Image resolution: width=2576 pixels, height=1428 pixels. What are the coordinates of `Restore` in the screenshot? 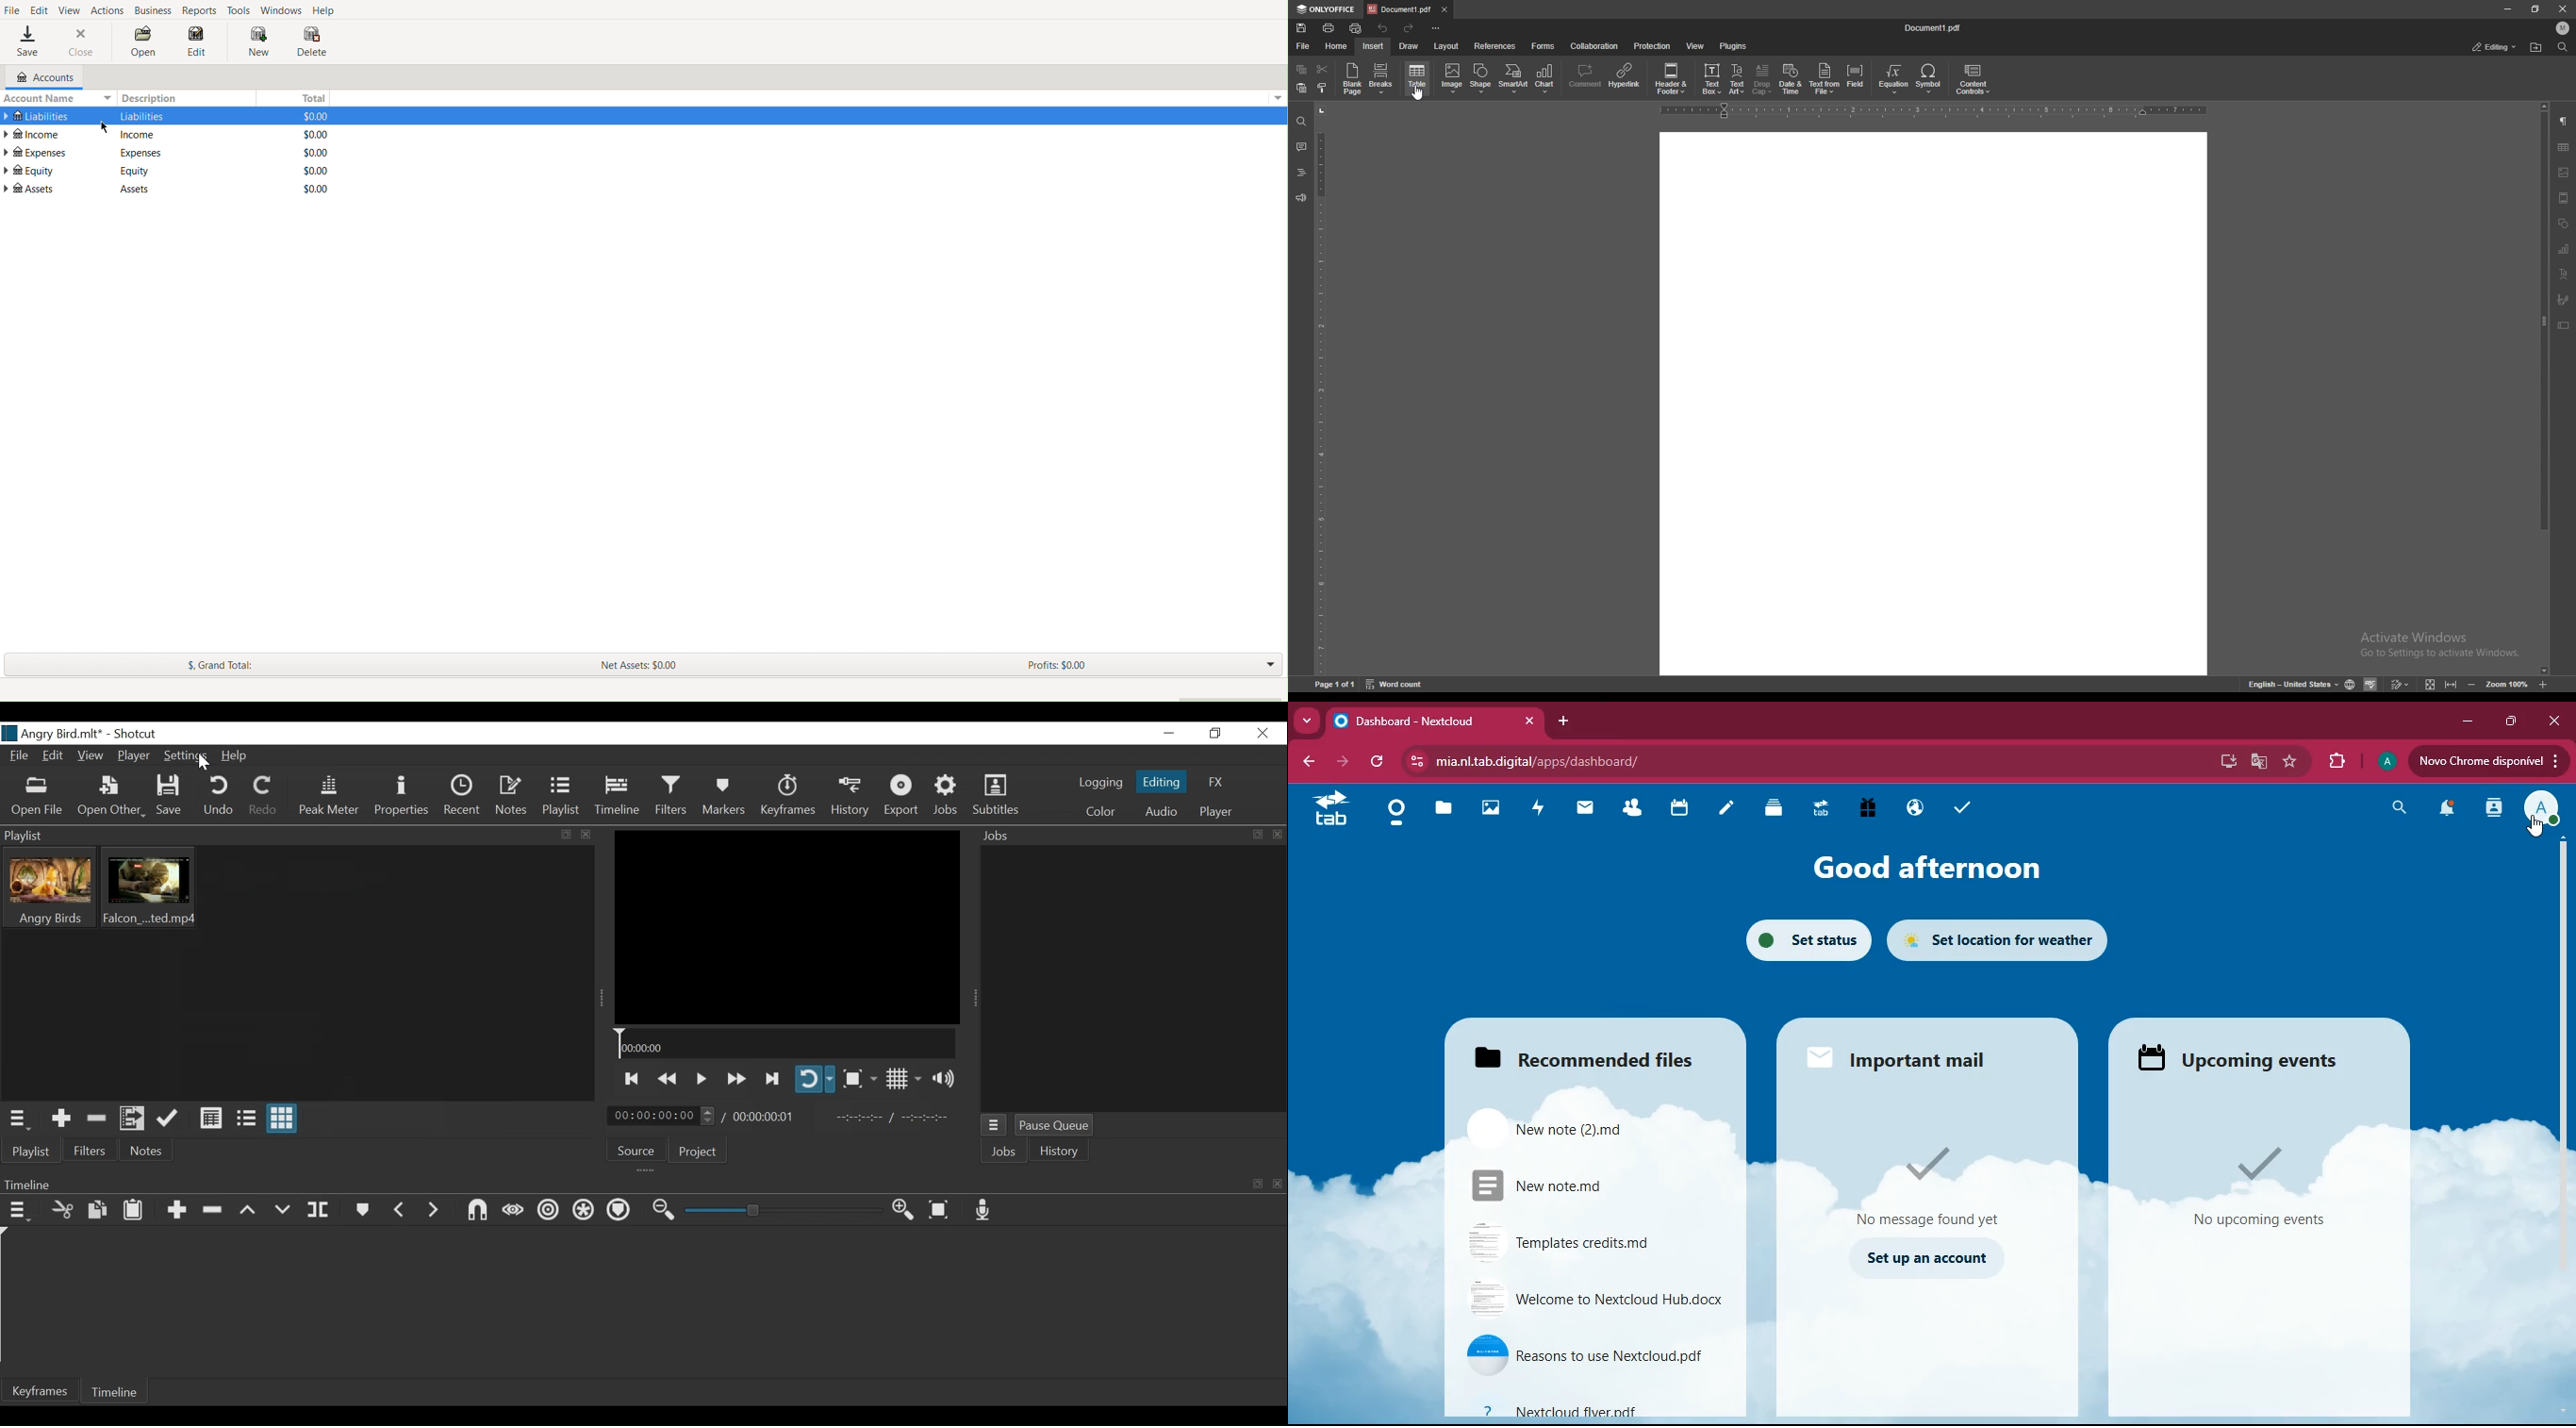 It's located at (1214, 733).